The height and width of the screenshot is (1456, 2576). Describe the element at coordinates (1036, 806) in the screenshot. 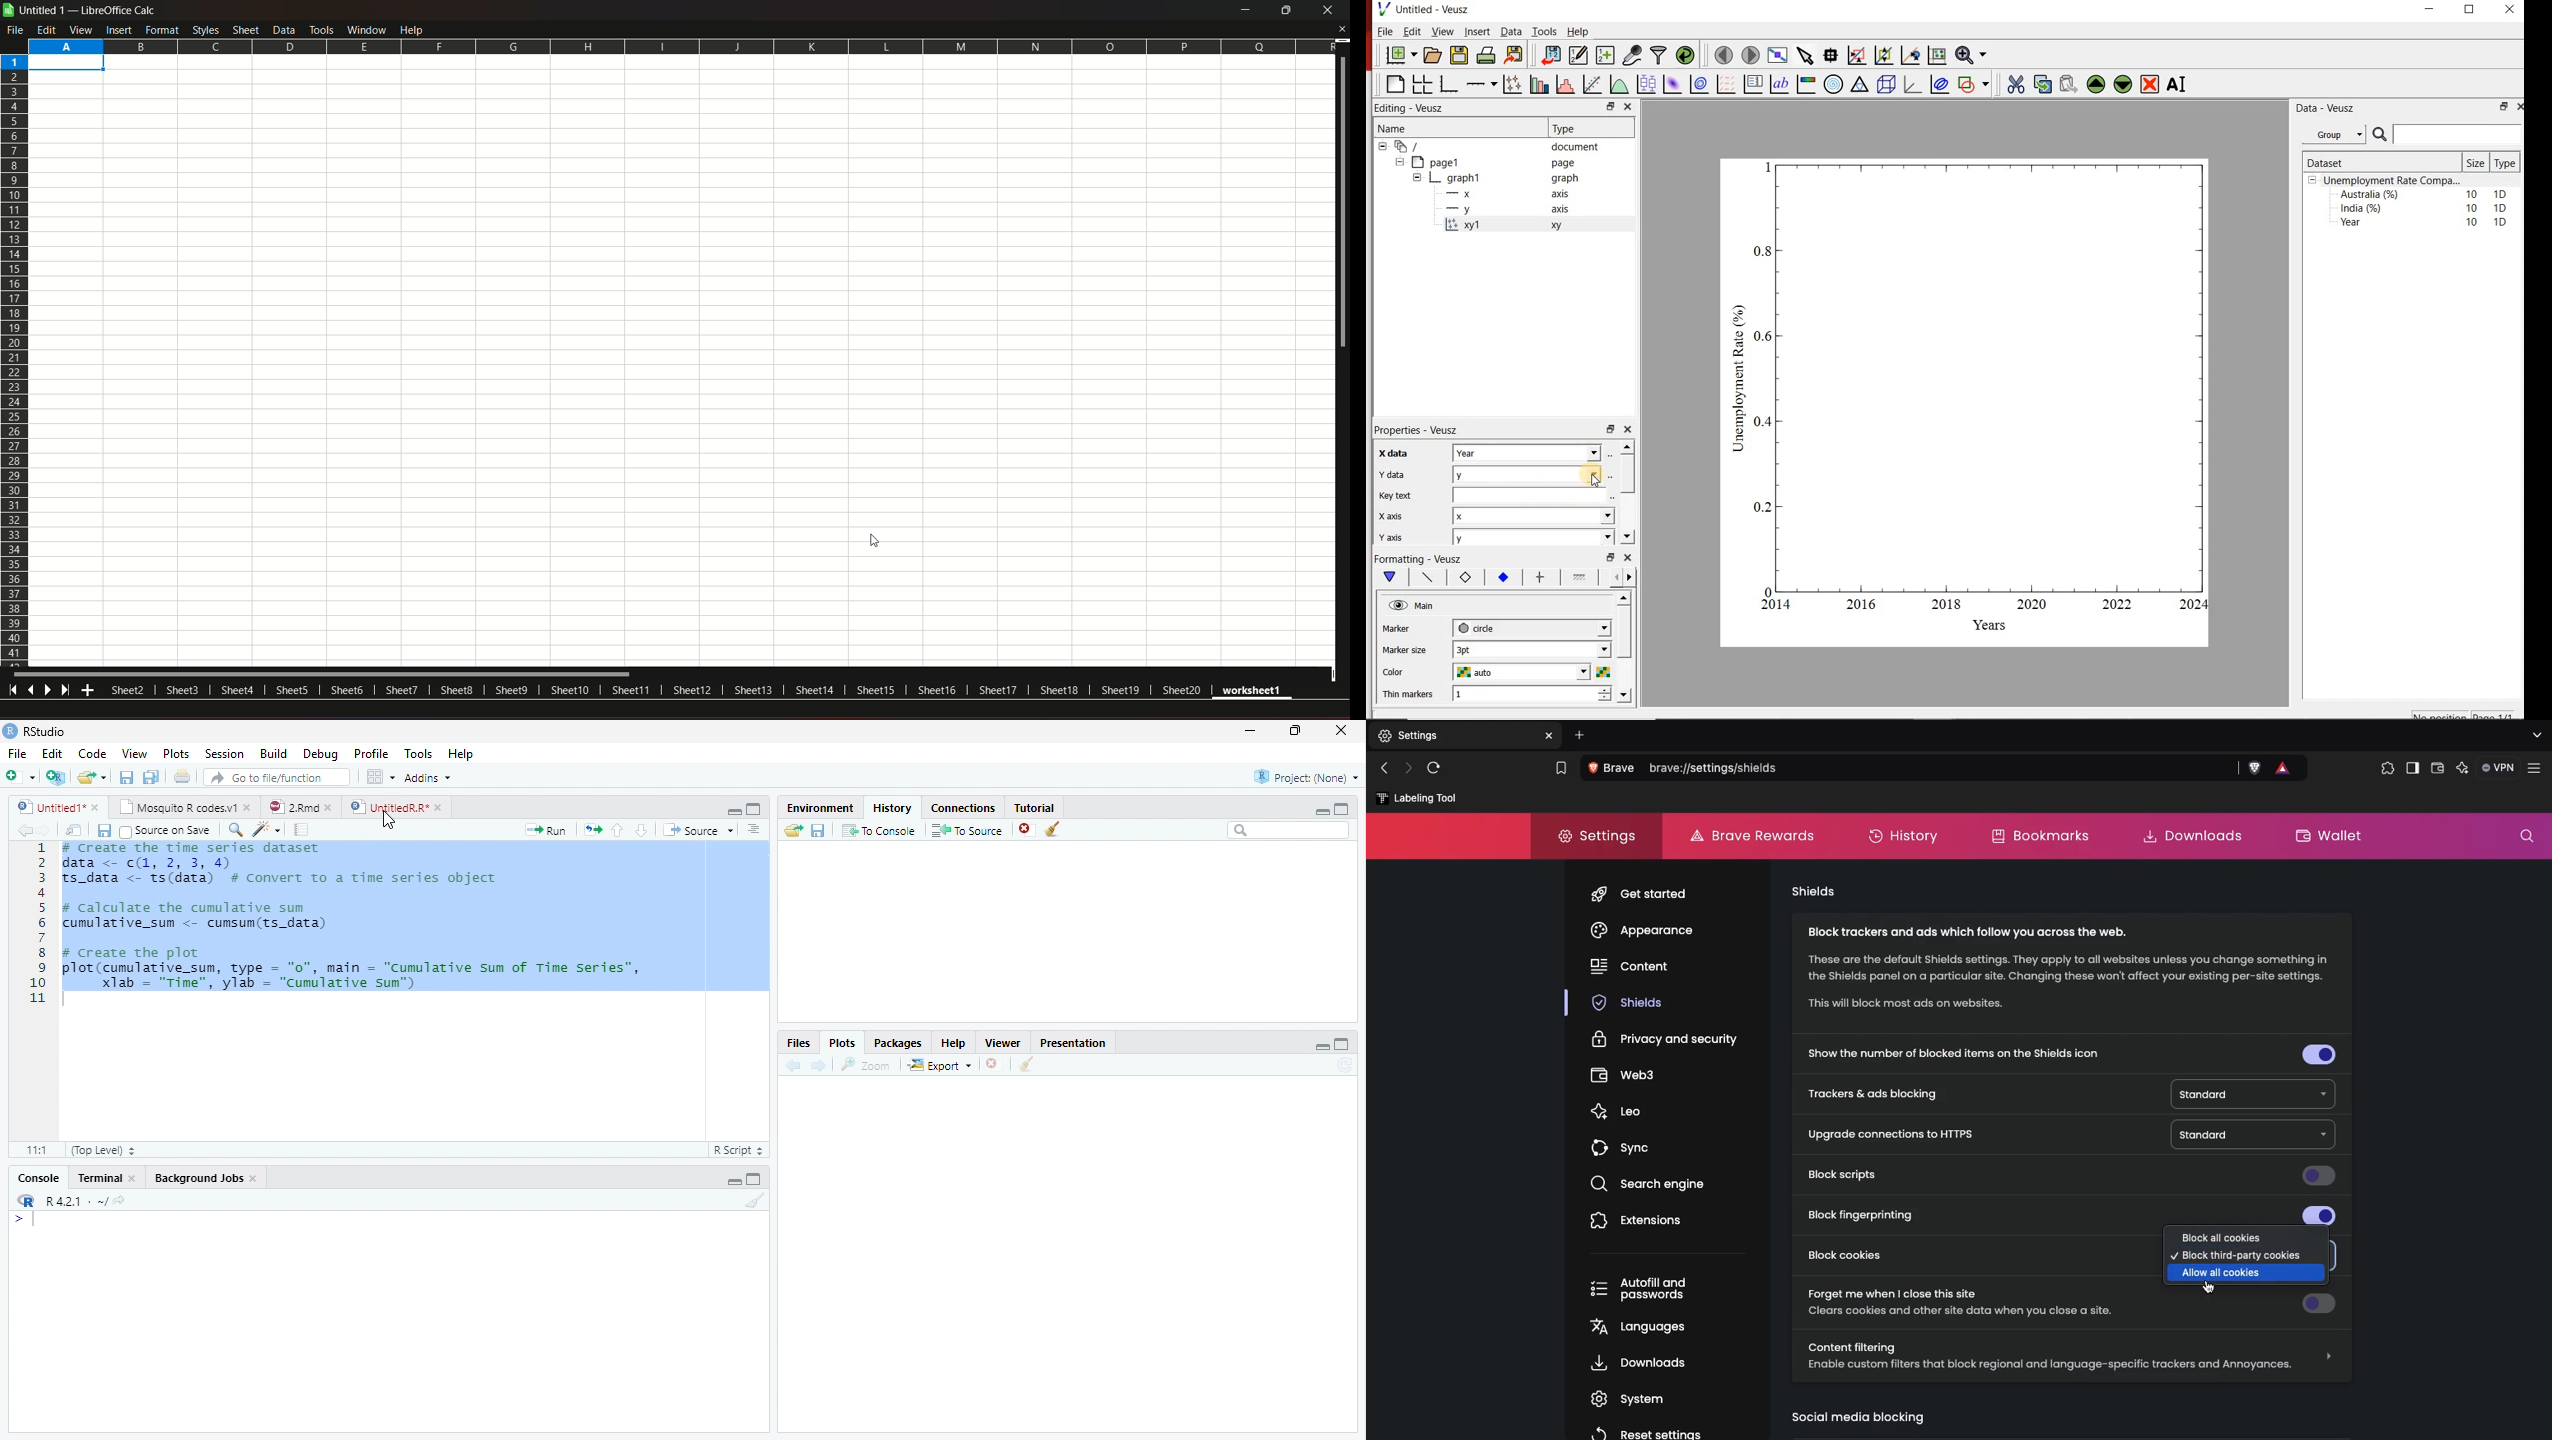

I see `Tutorial` at that location.